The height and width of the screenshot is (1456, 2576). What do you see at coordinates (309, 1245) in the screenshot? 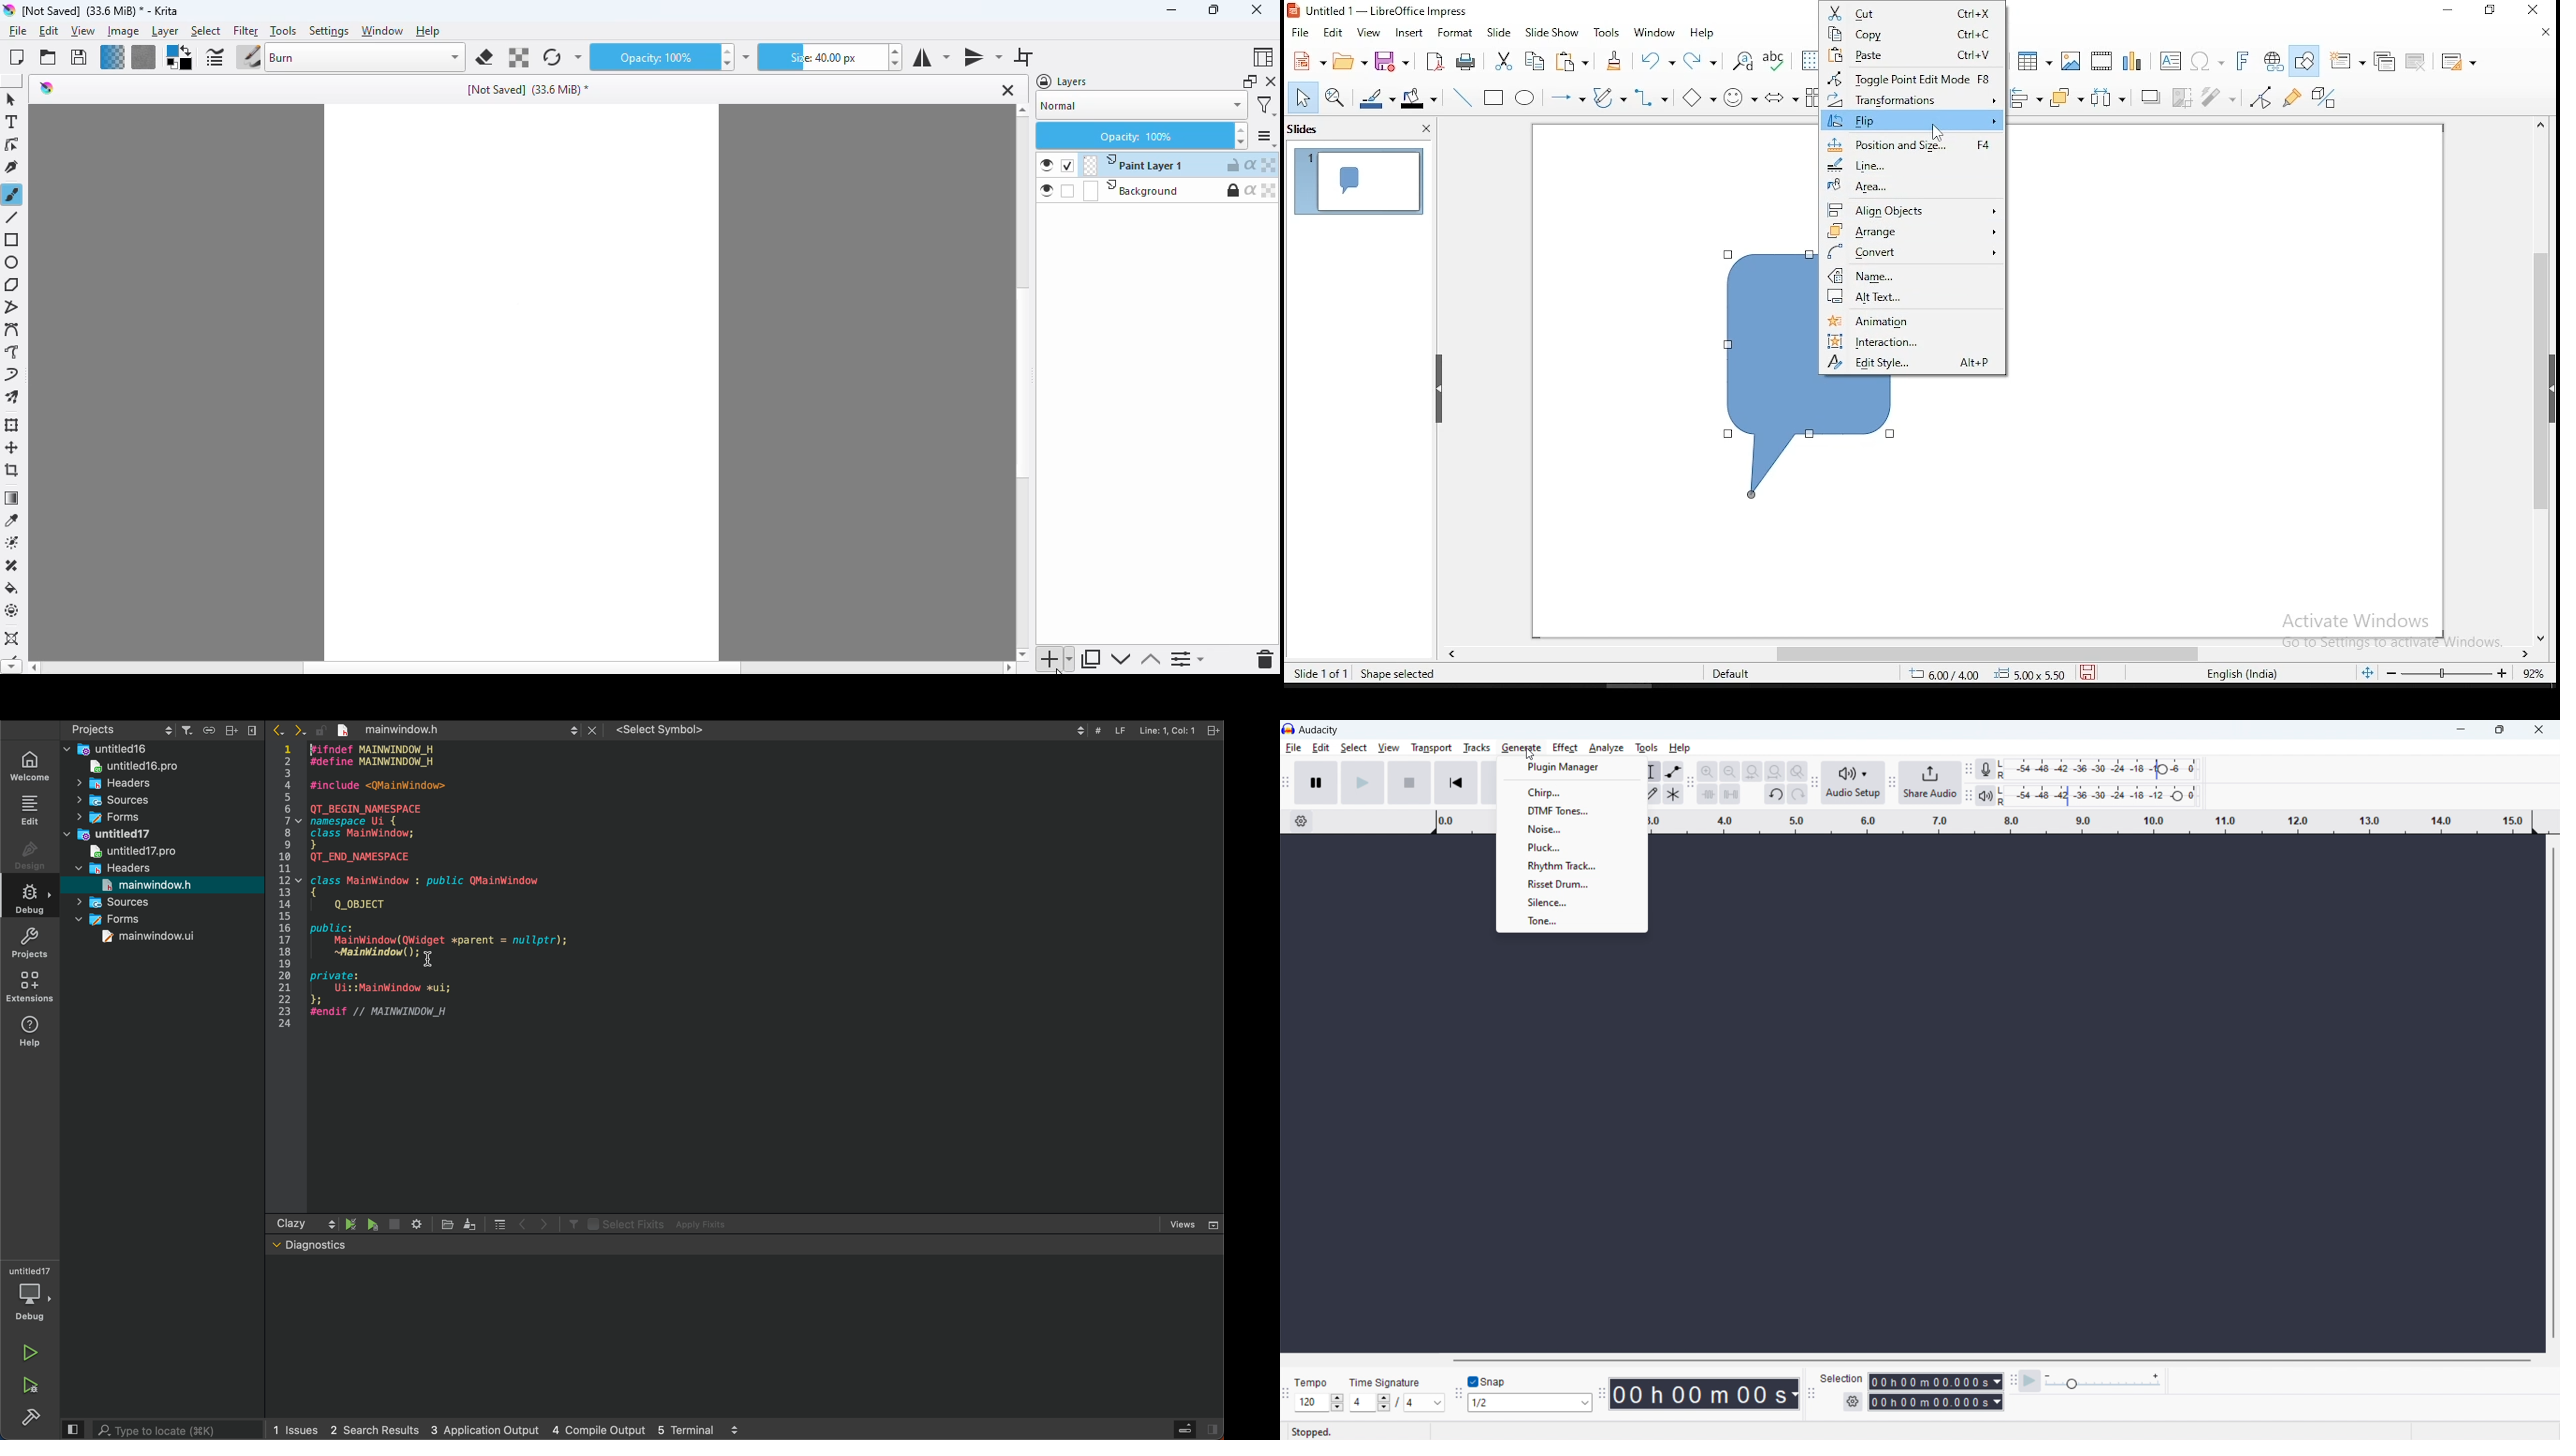
I see `Diagnostics` at bounding box center [309, 1245].